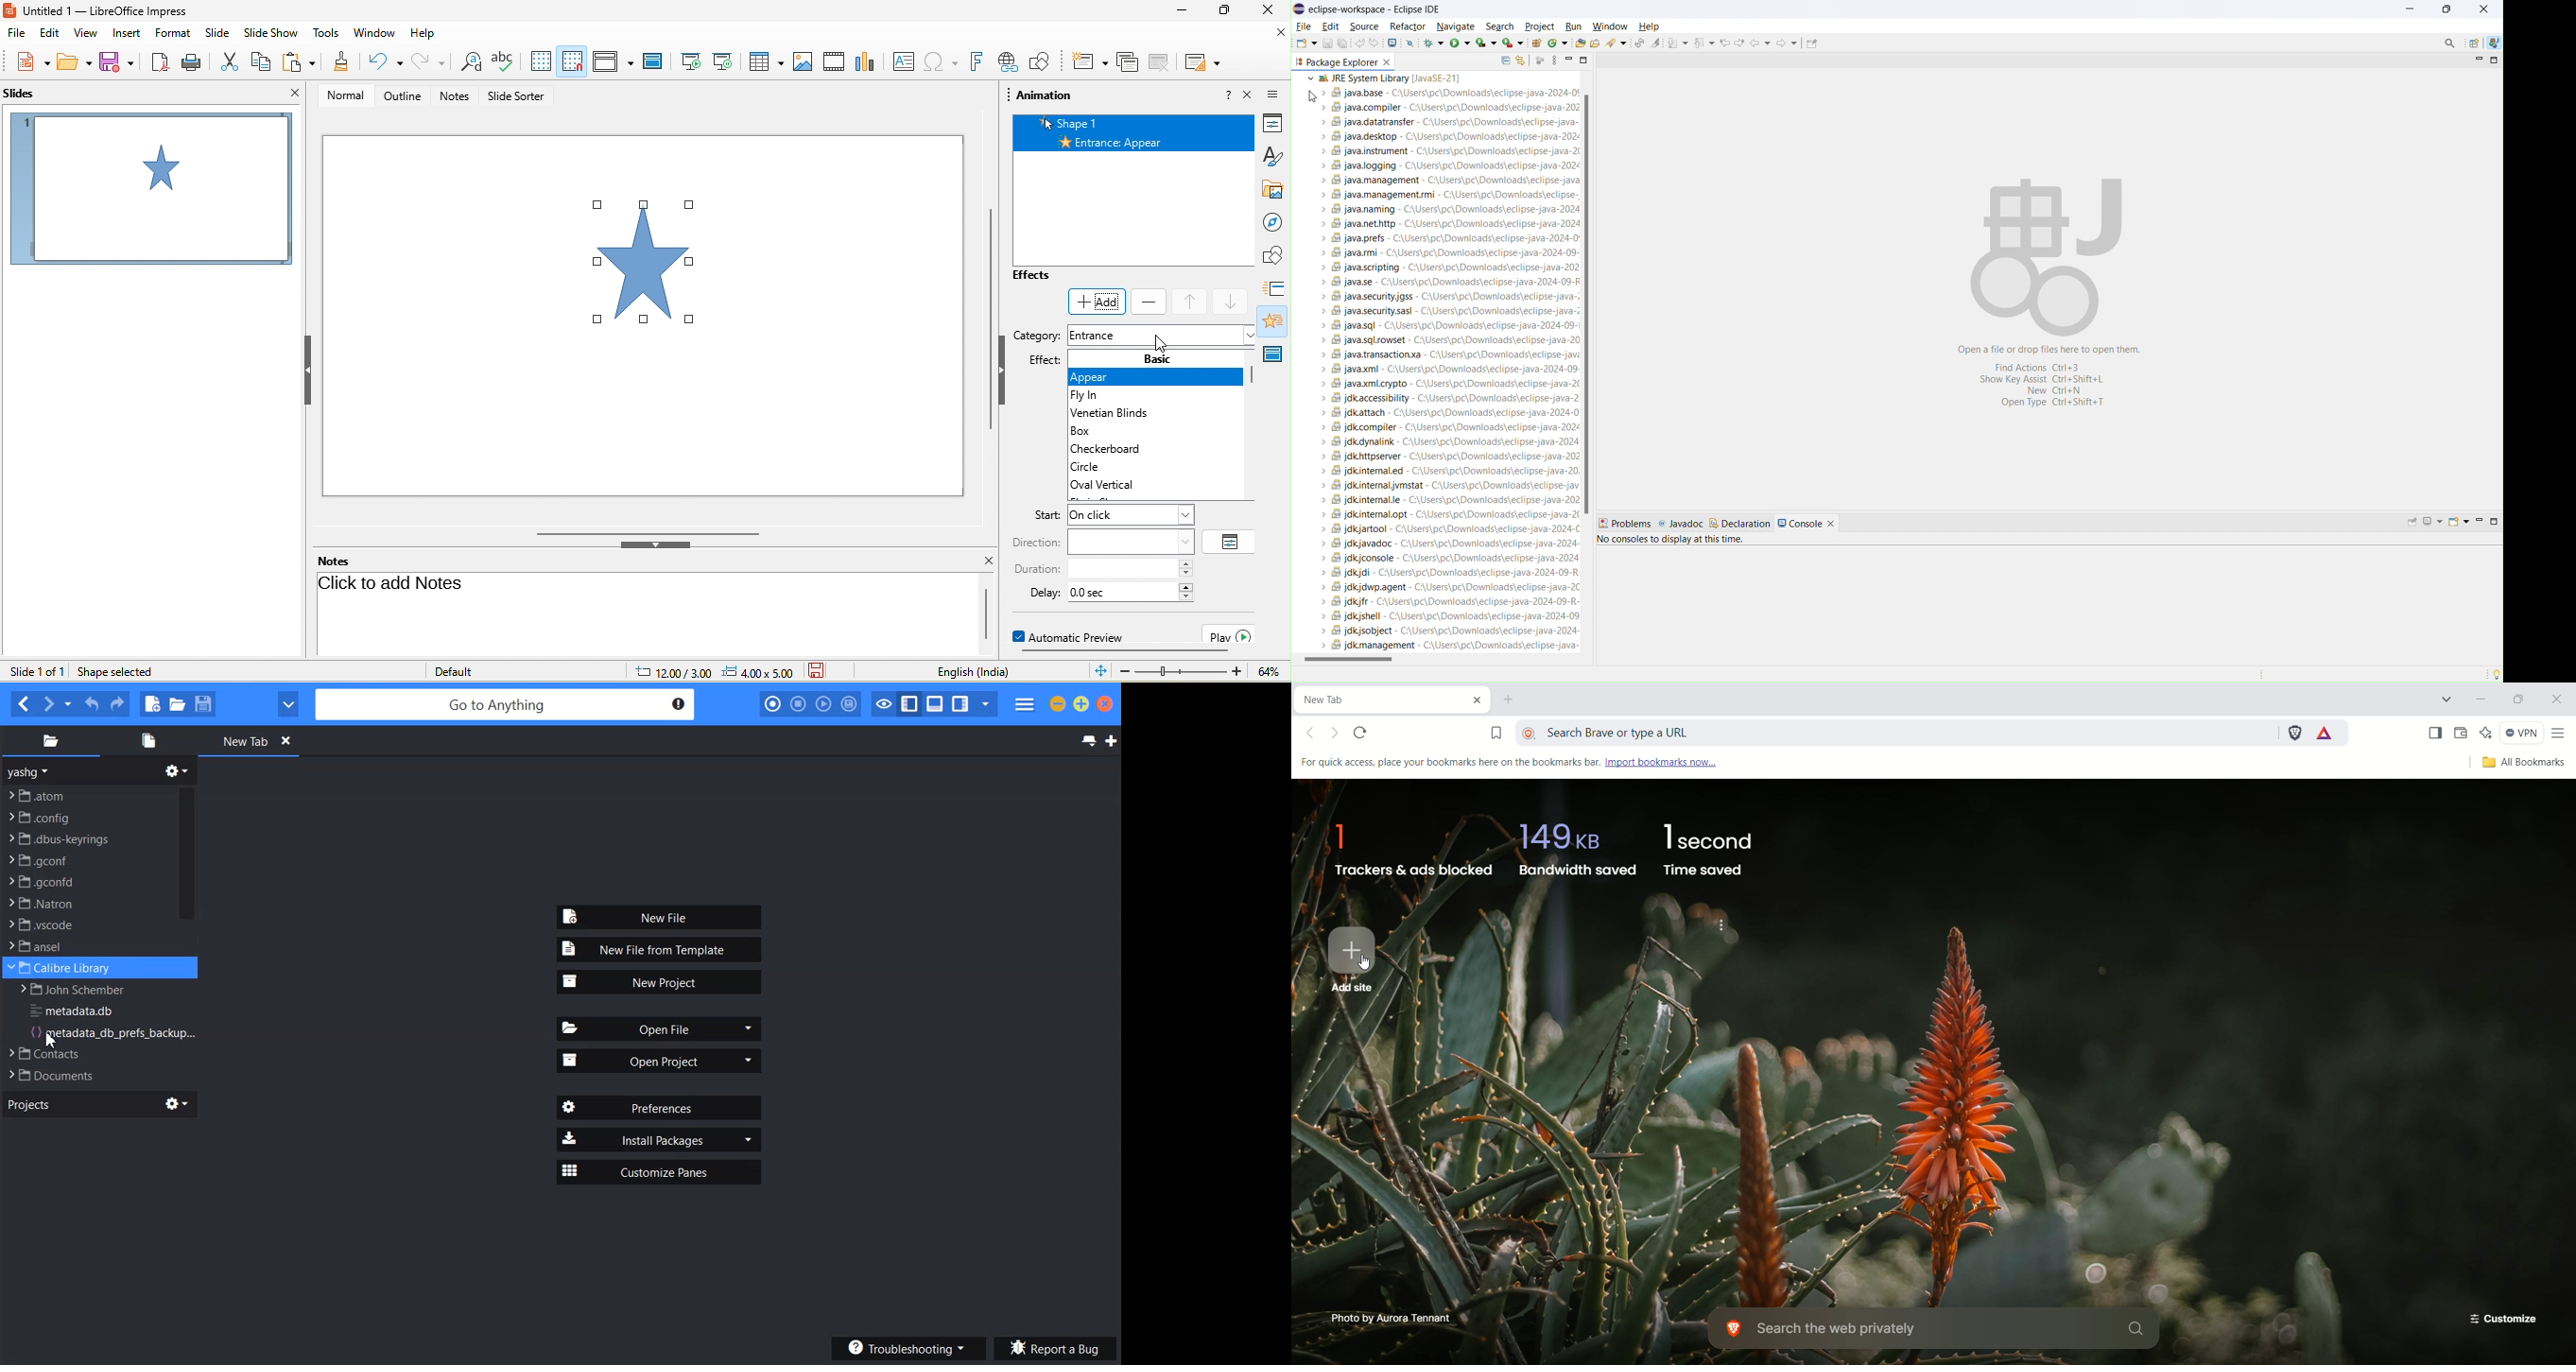 This screenshot has width=2576, height=1372. Describe the element at coordinates (1037, 337) in the screenshot. I see `category` at that location.